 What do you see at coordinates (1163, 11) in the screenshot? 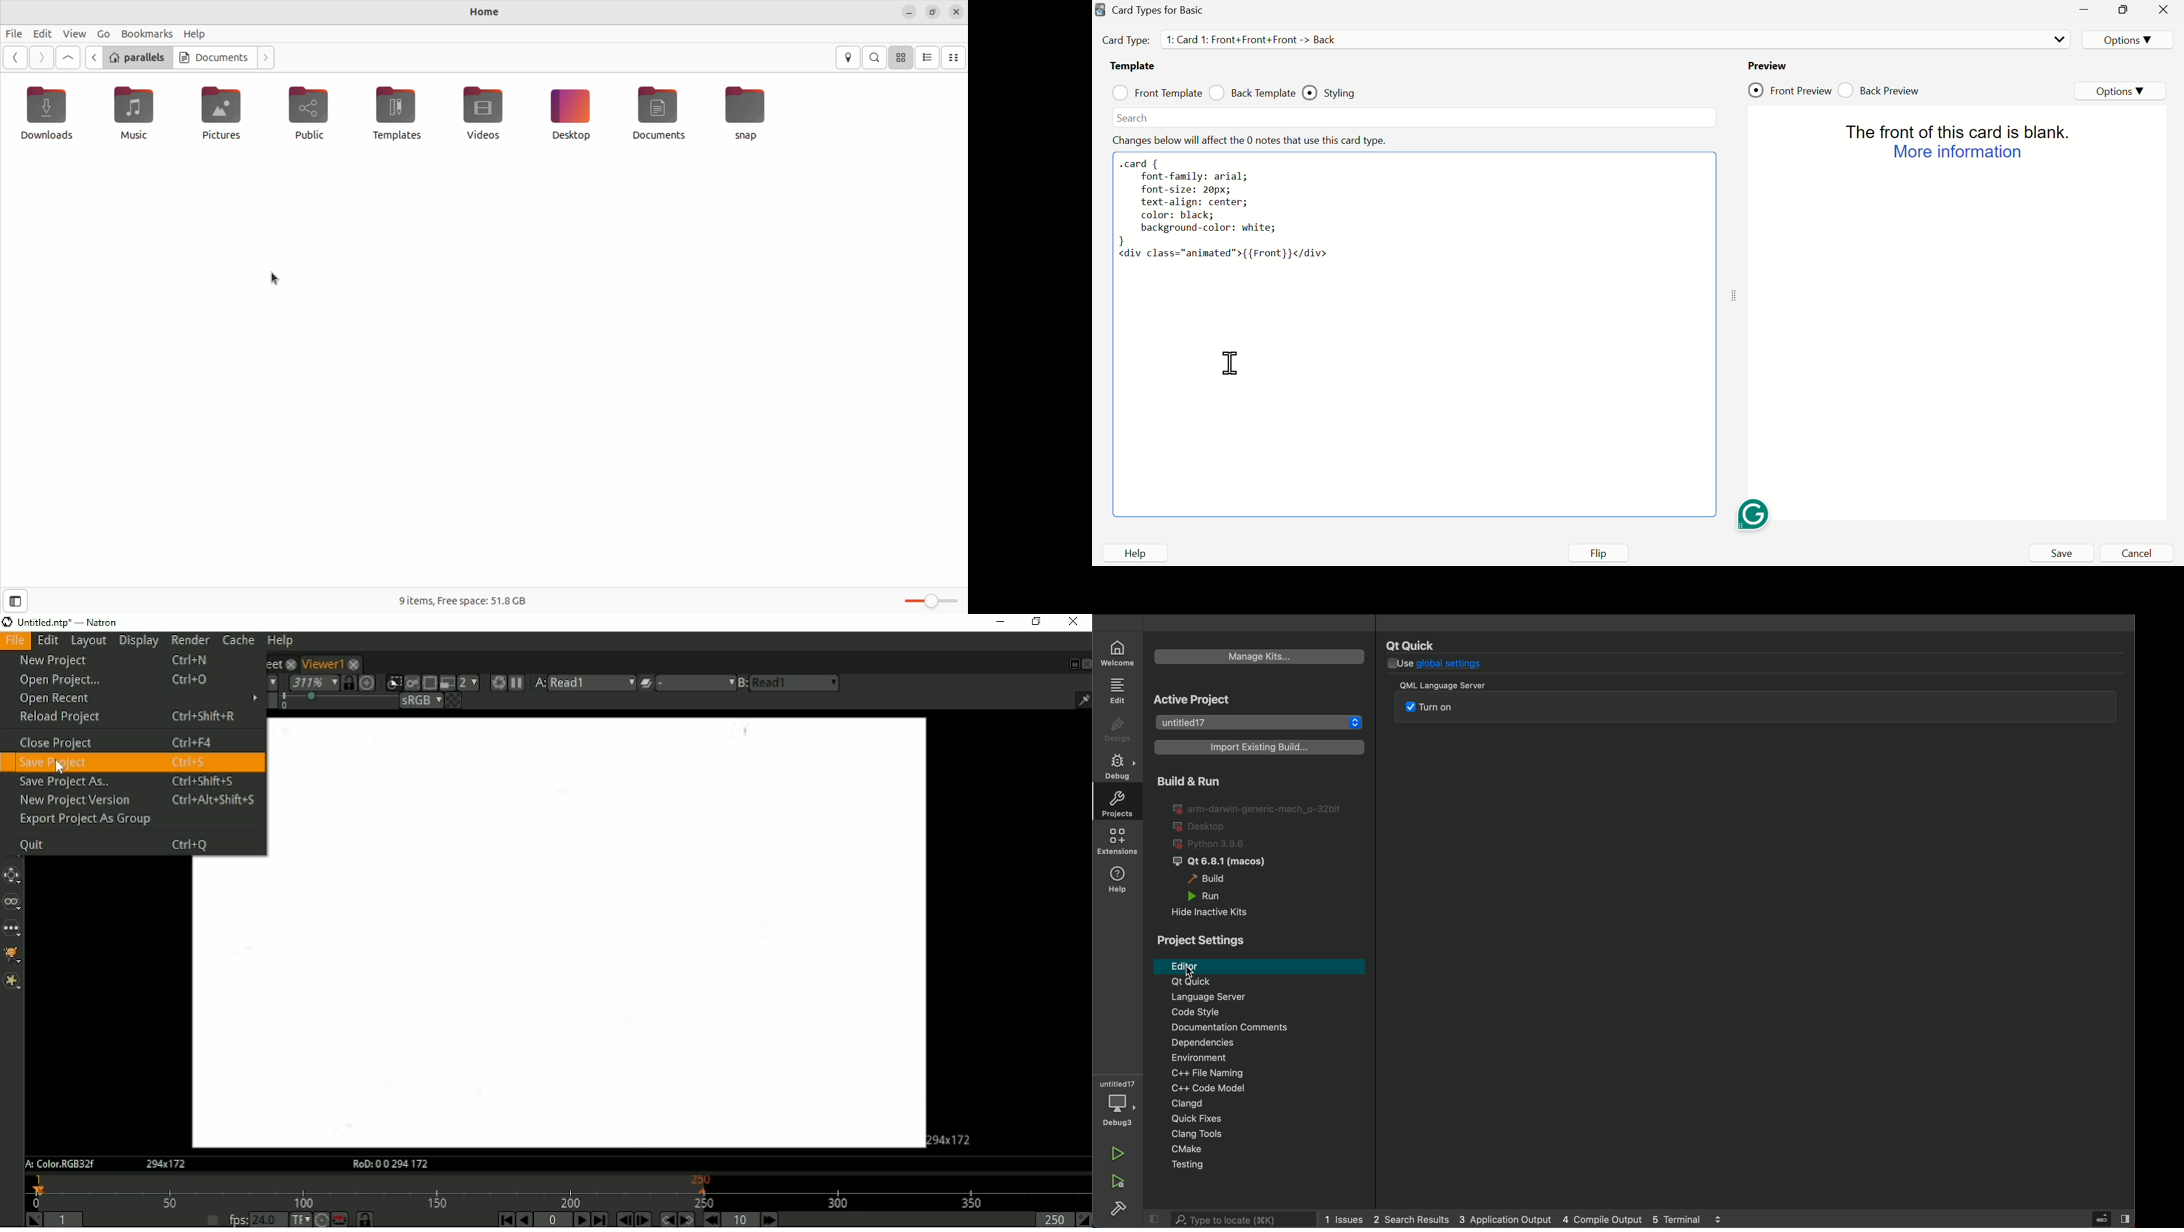
I see `Card Type` at bounding box center [1163, 11].